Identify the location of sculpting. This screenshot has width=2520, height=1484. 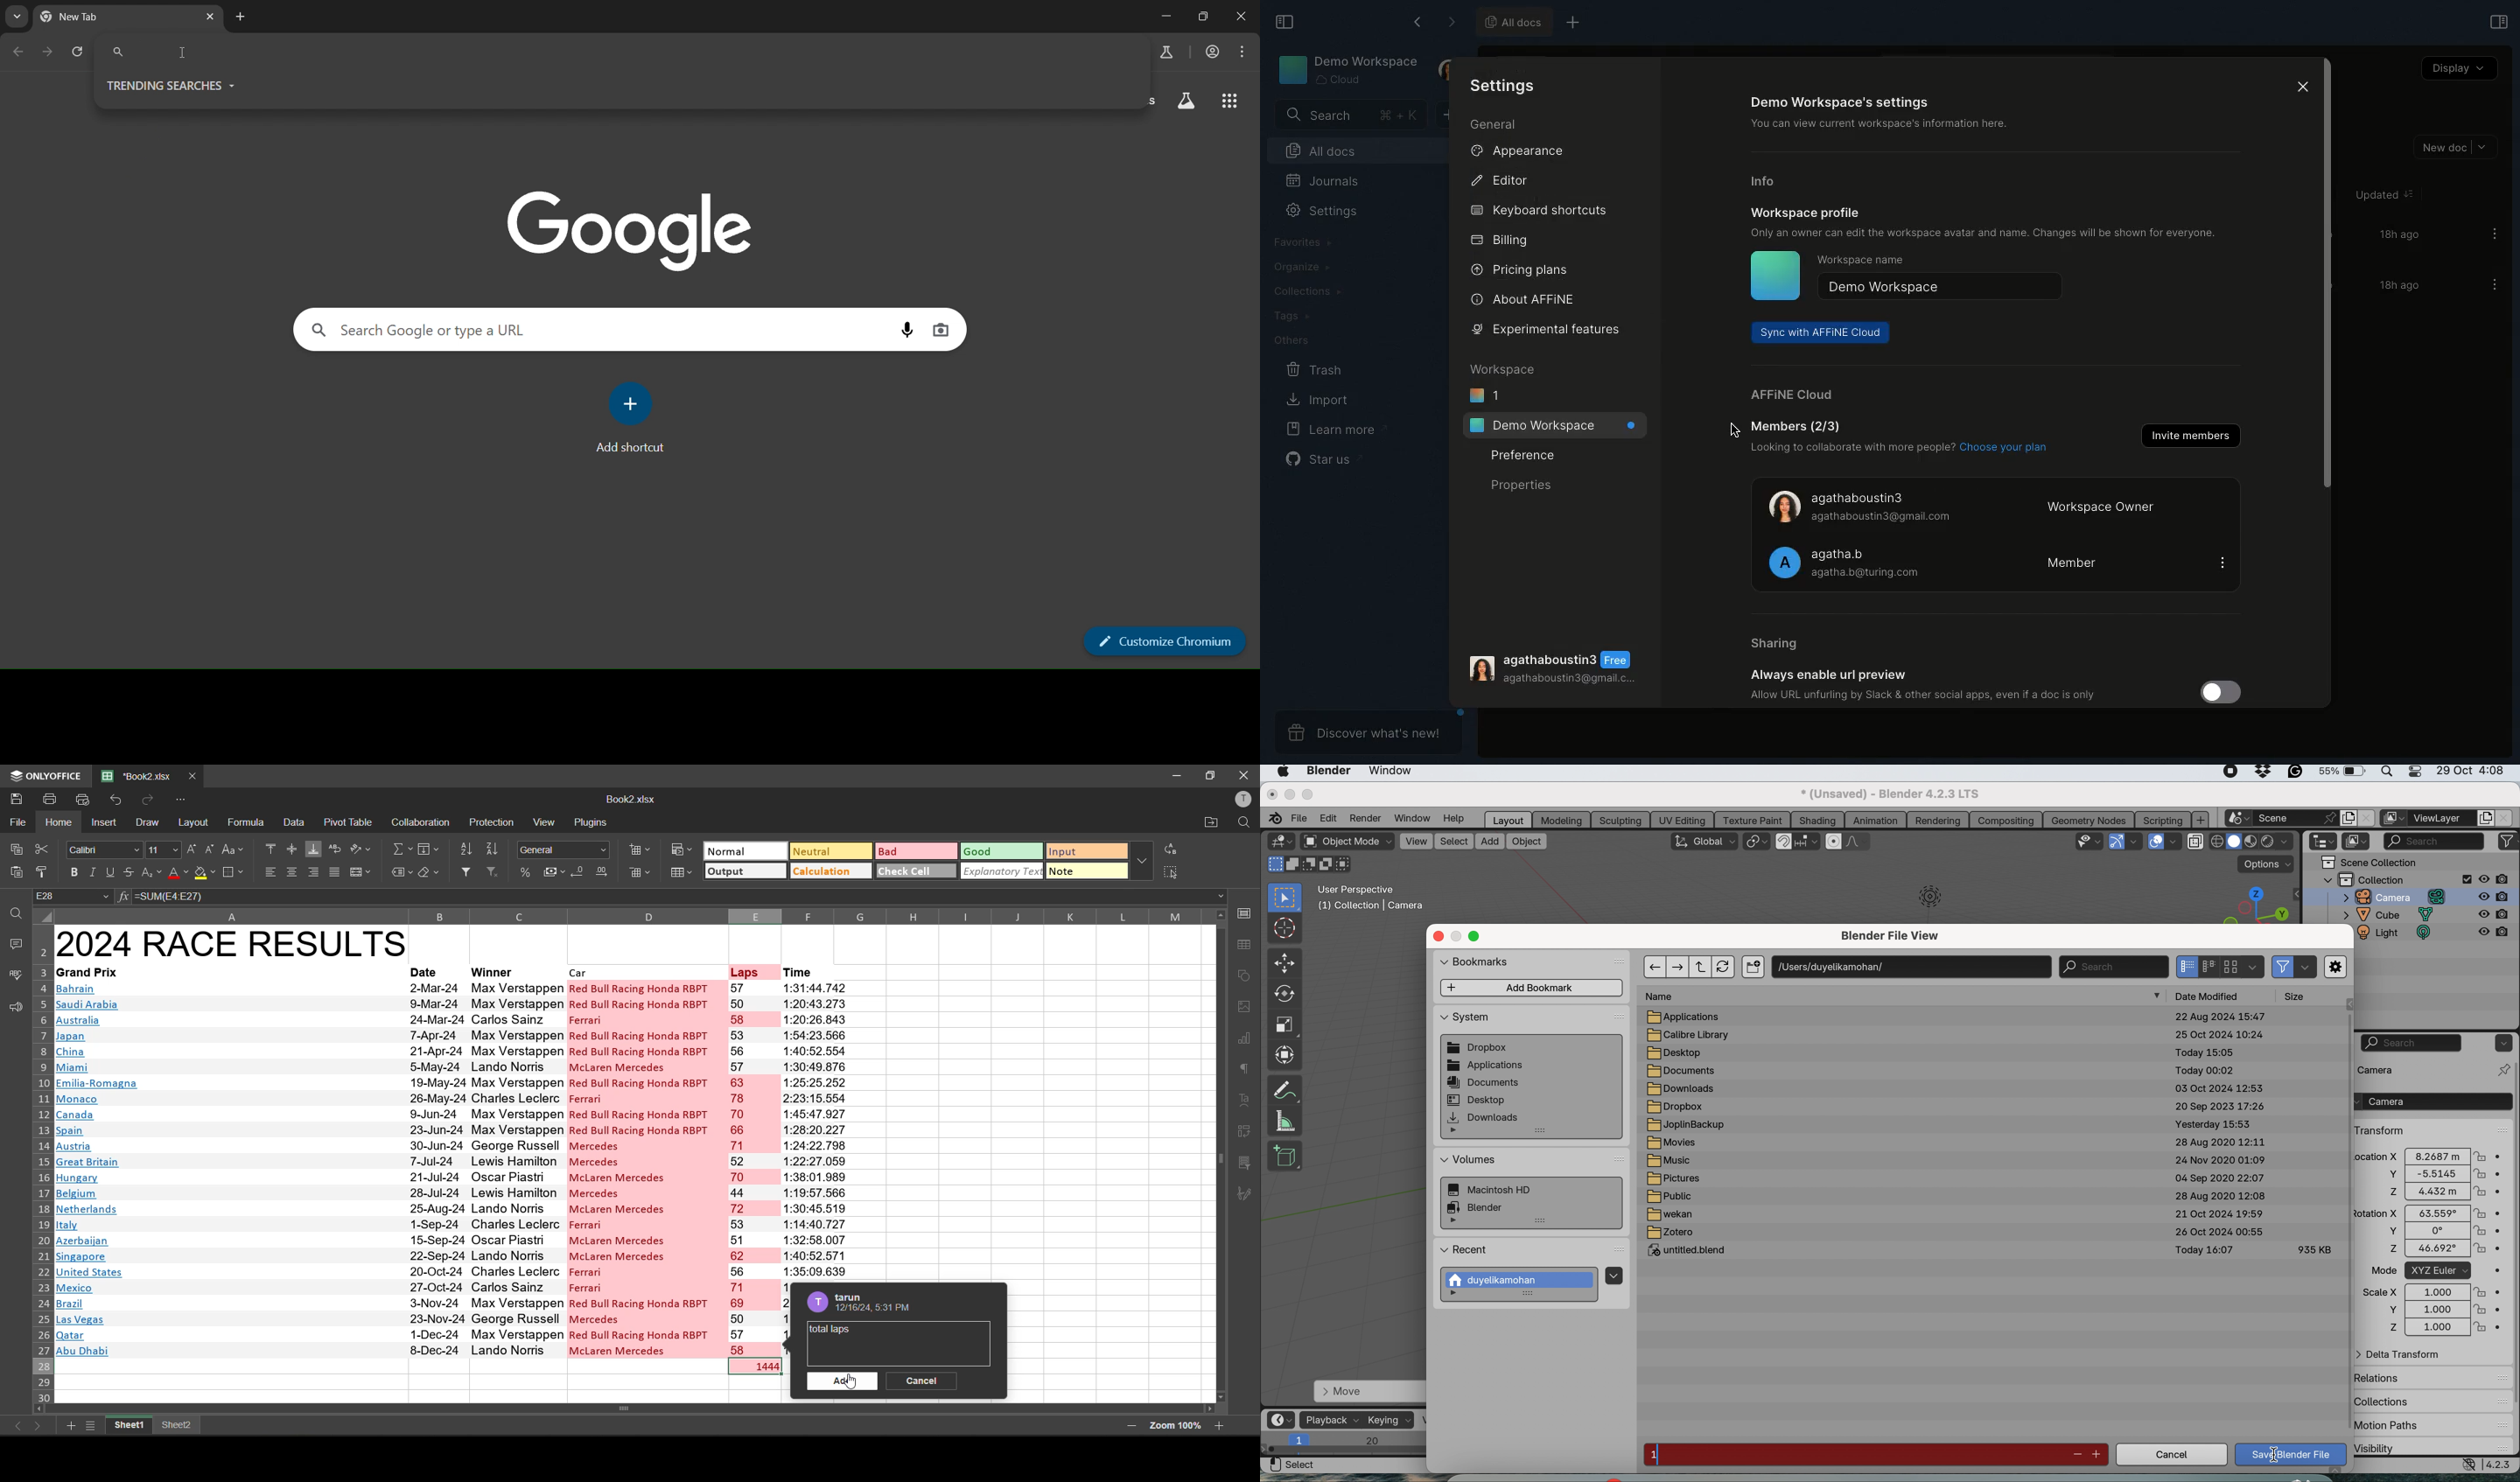
(1620, 820).